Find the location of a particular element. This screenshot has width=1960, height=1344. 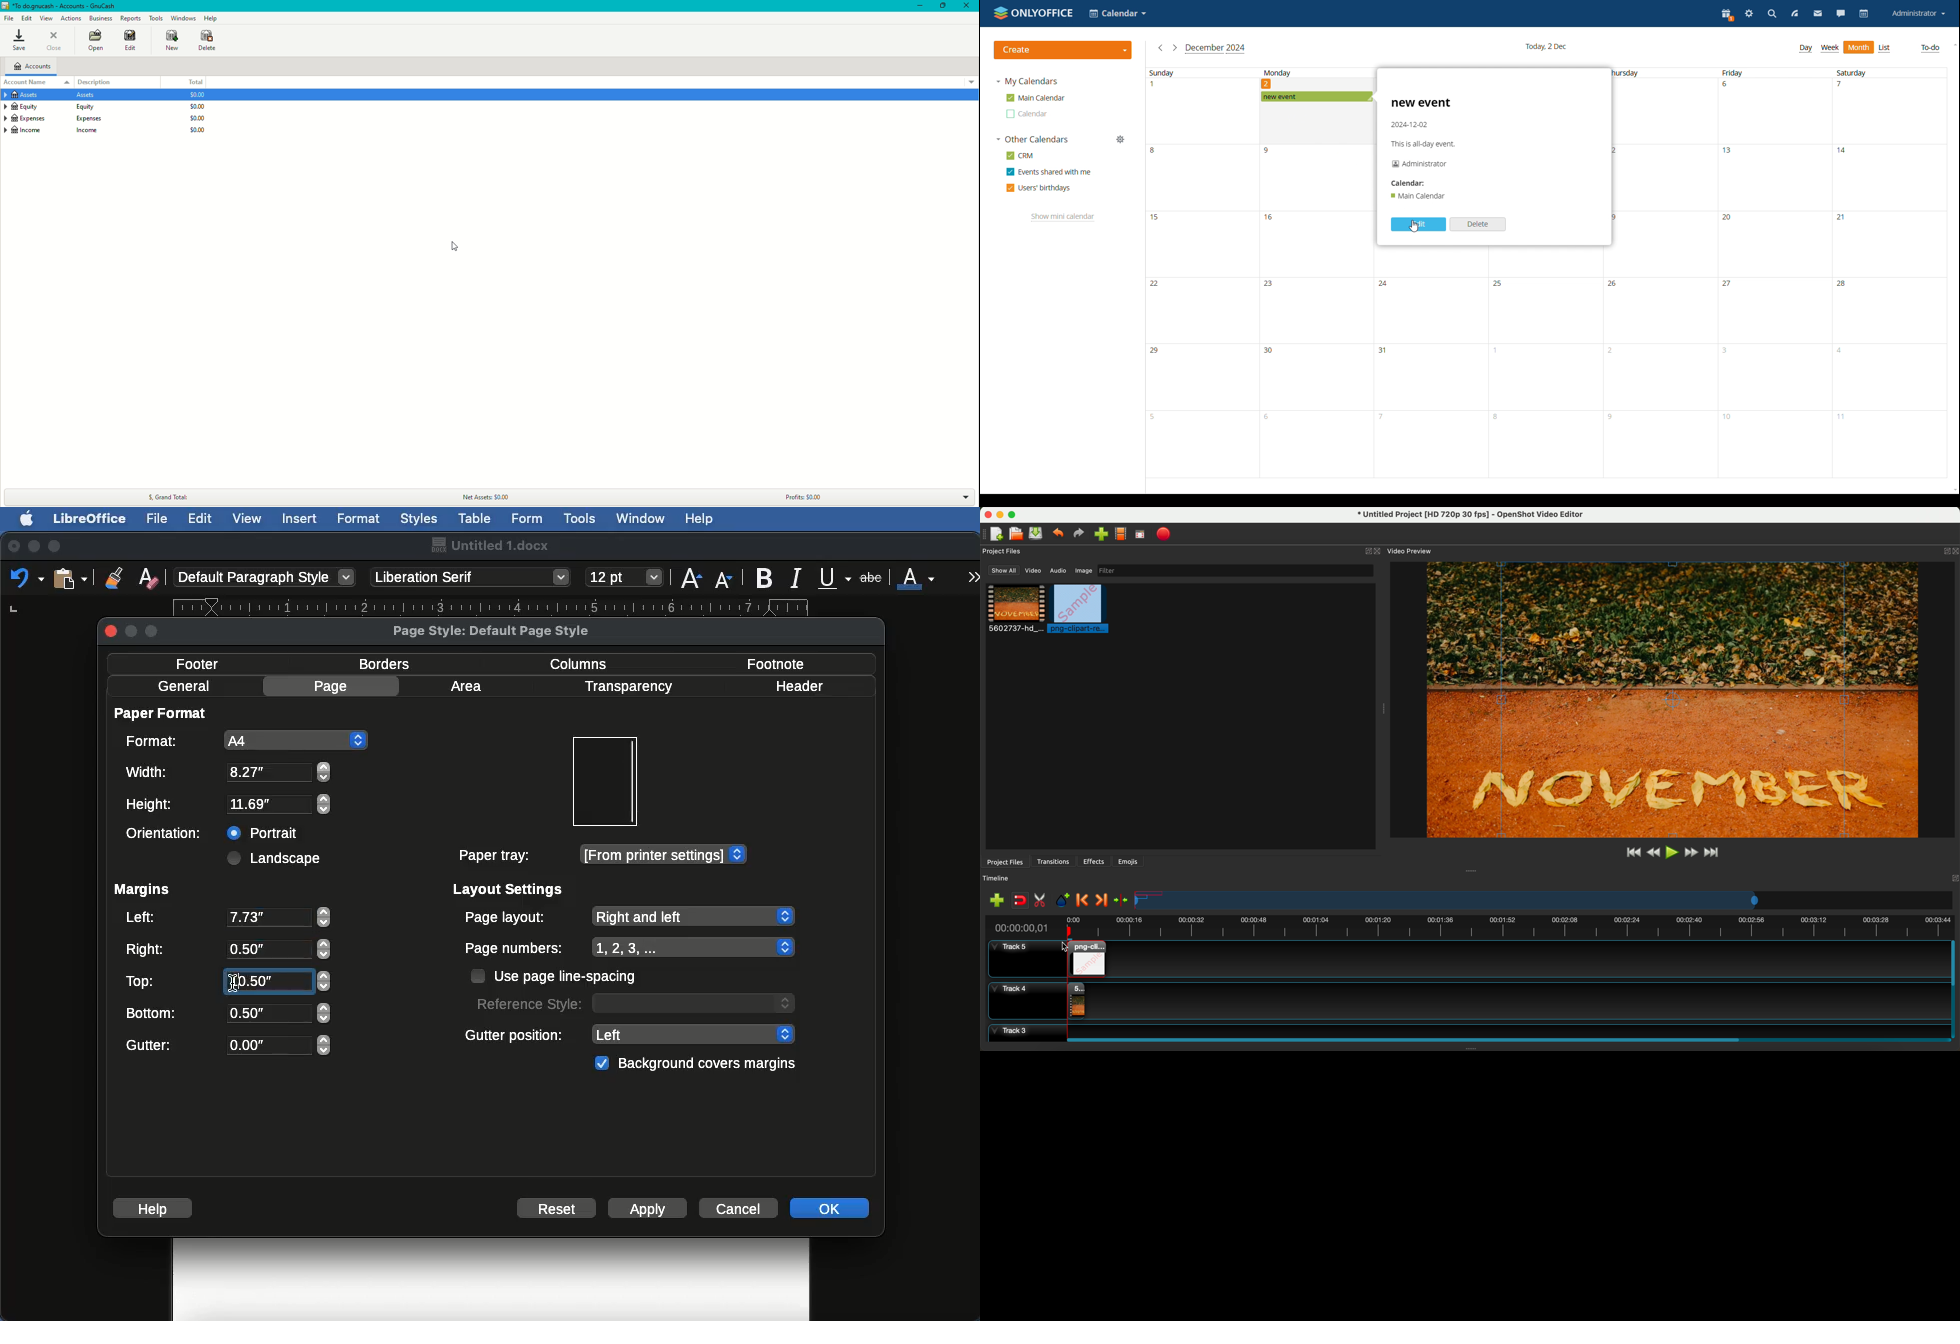

Page style is located at coordinates (508, 630).